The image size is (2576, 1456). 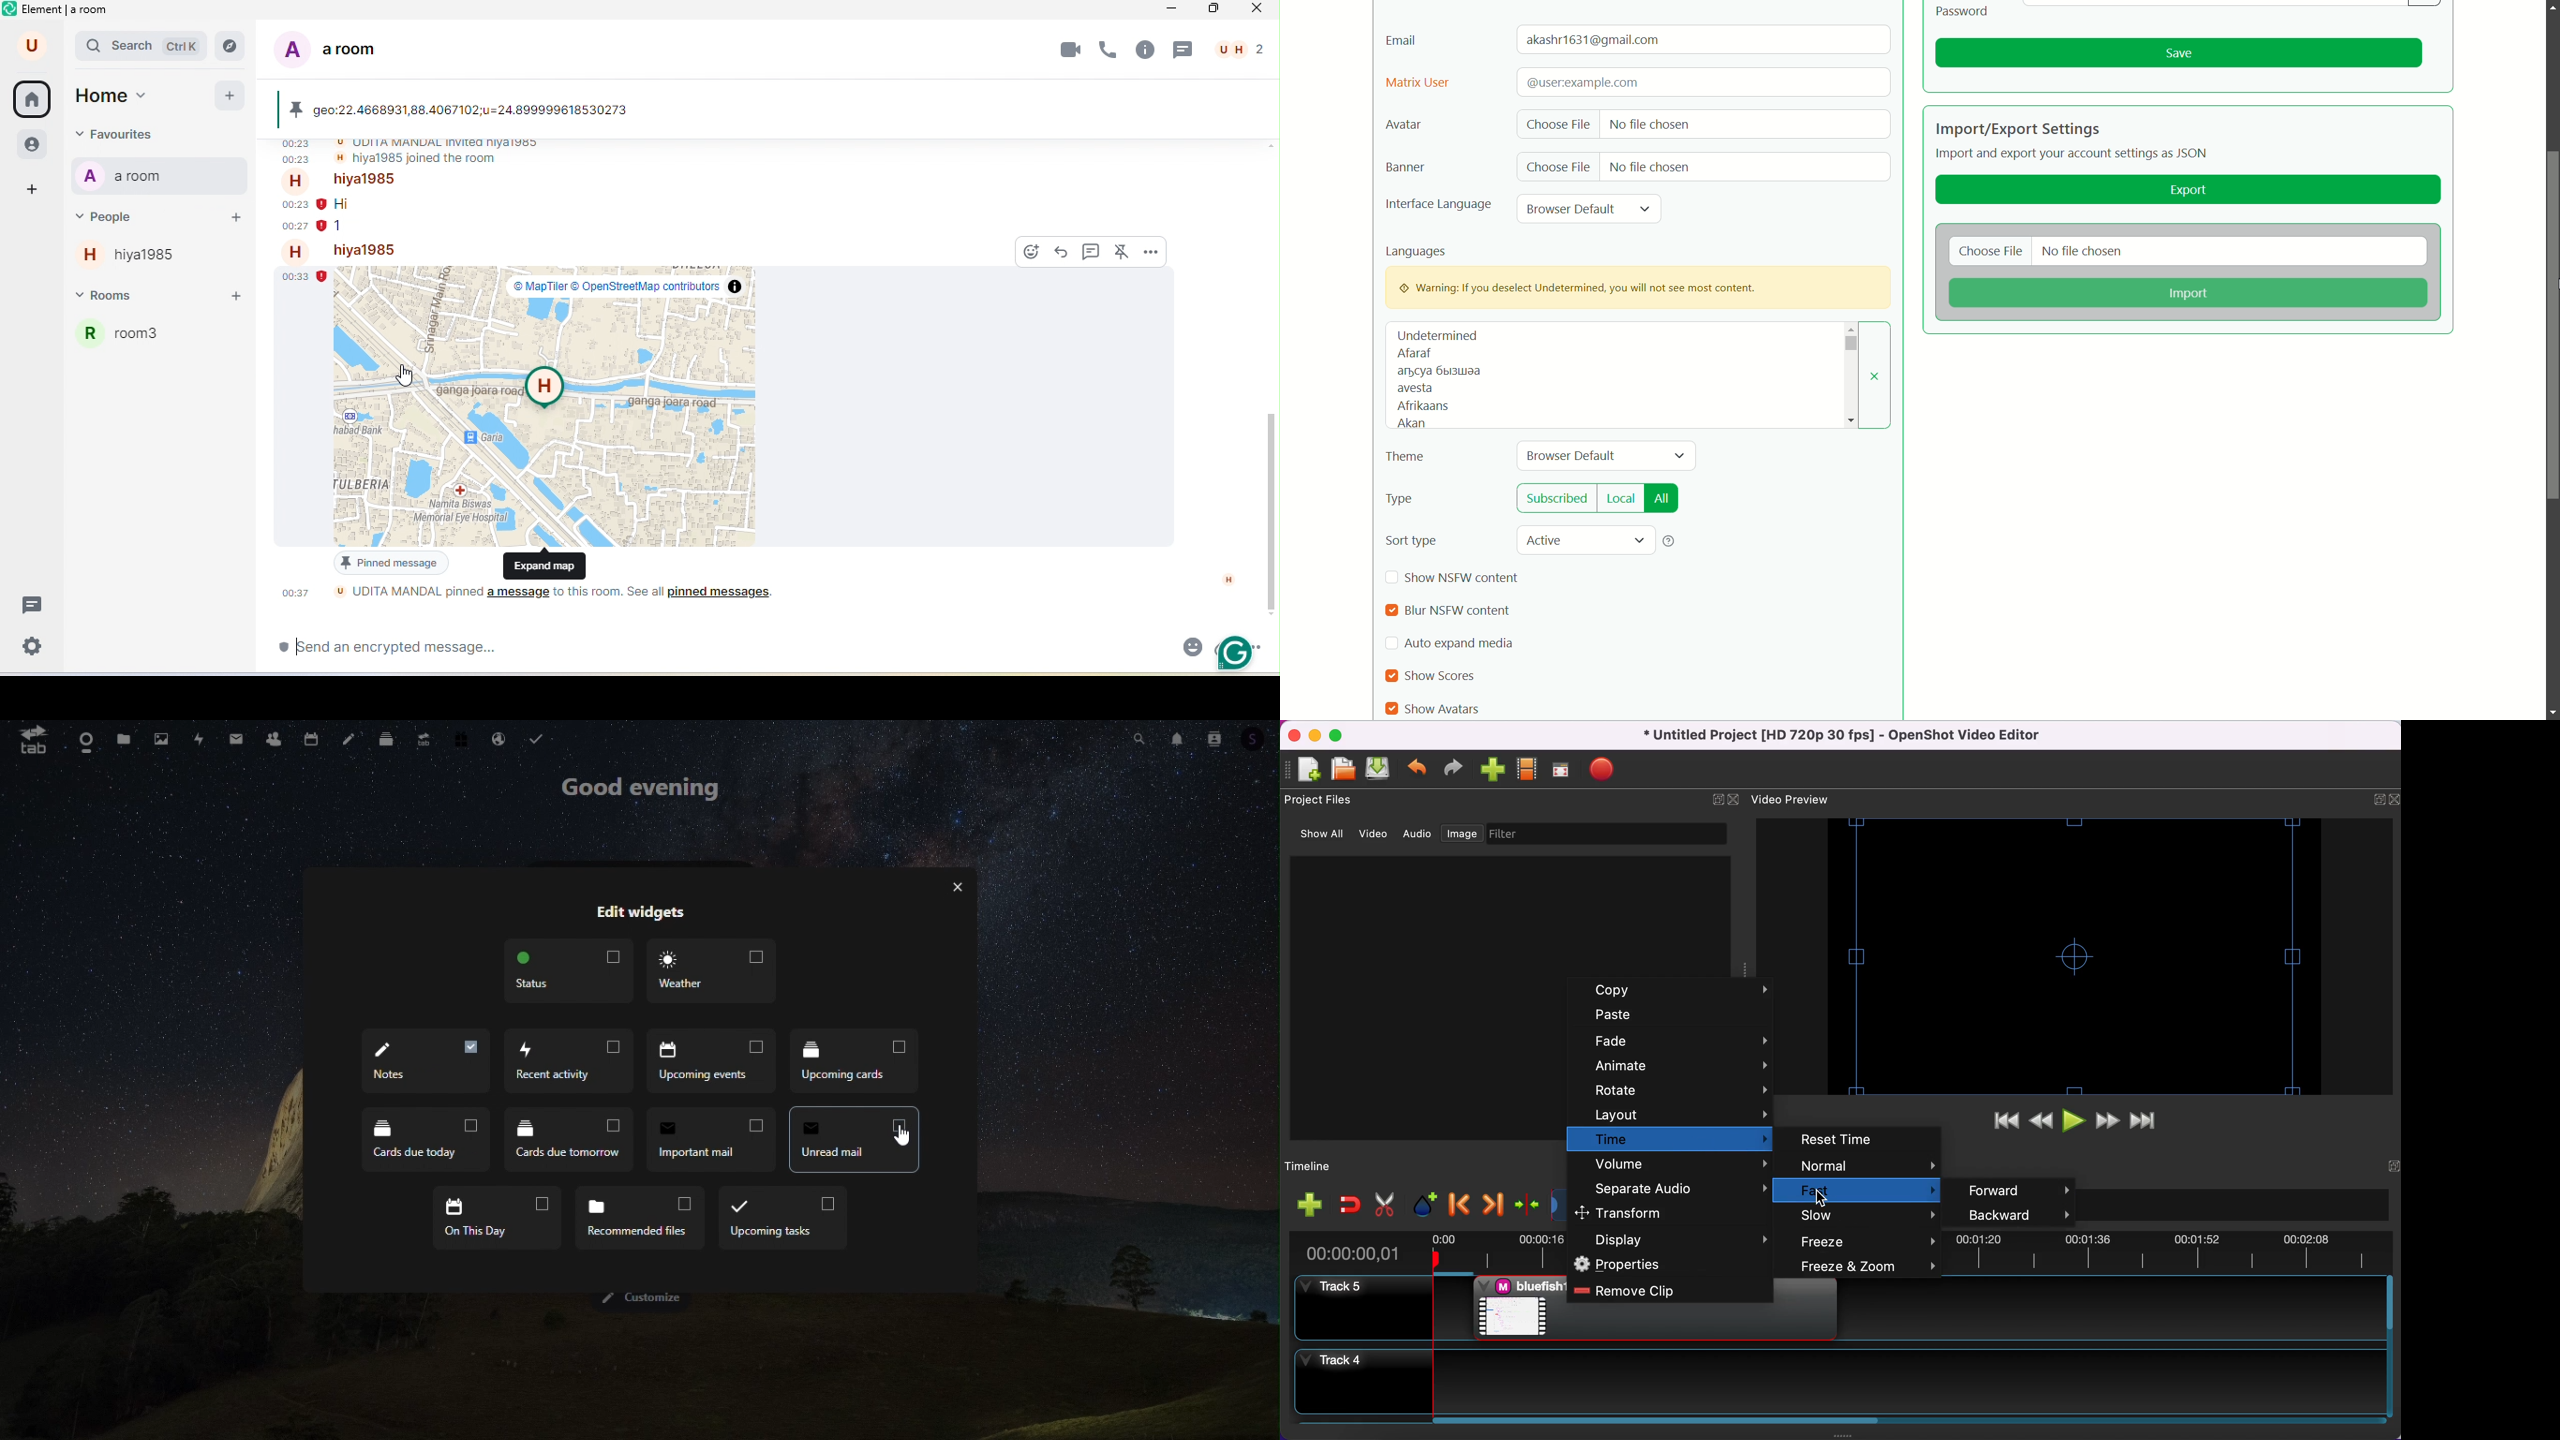 What do you see at coordinates (299, 111) in the screenshot?
I see `pinned` at bounding box center [299, 111].